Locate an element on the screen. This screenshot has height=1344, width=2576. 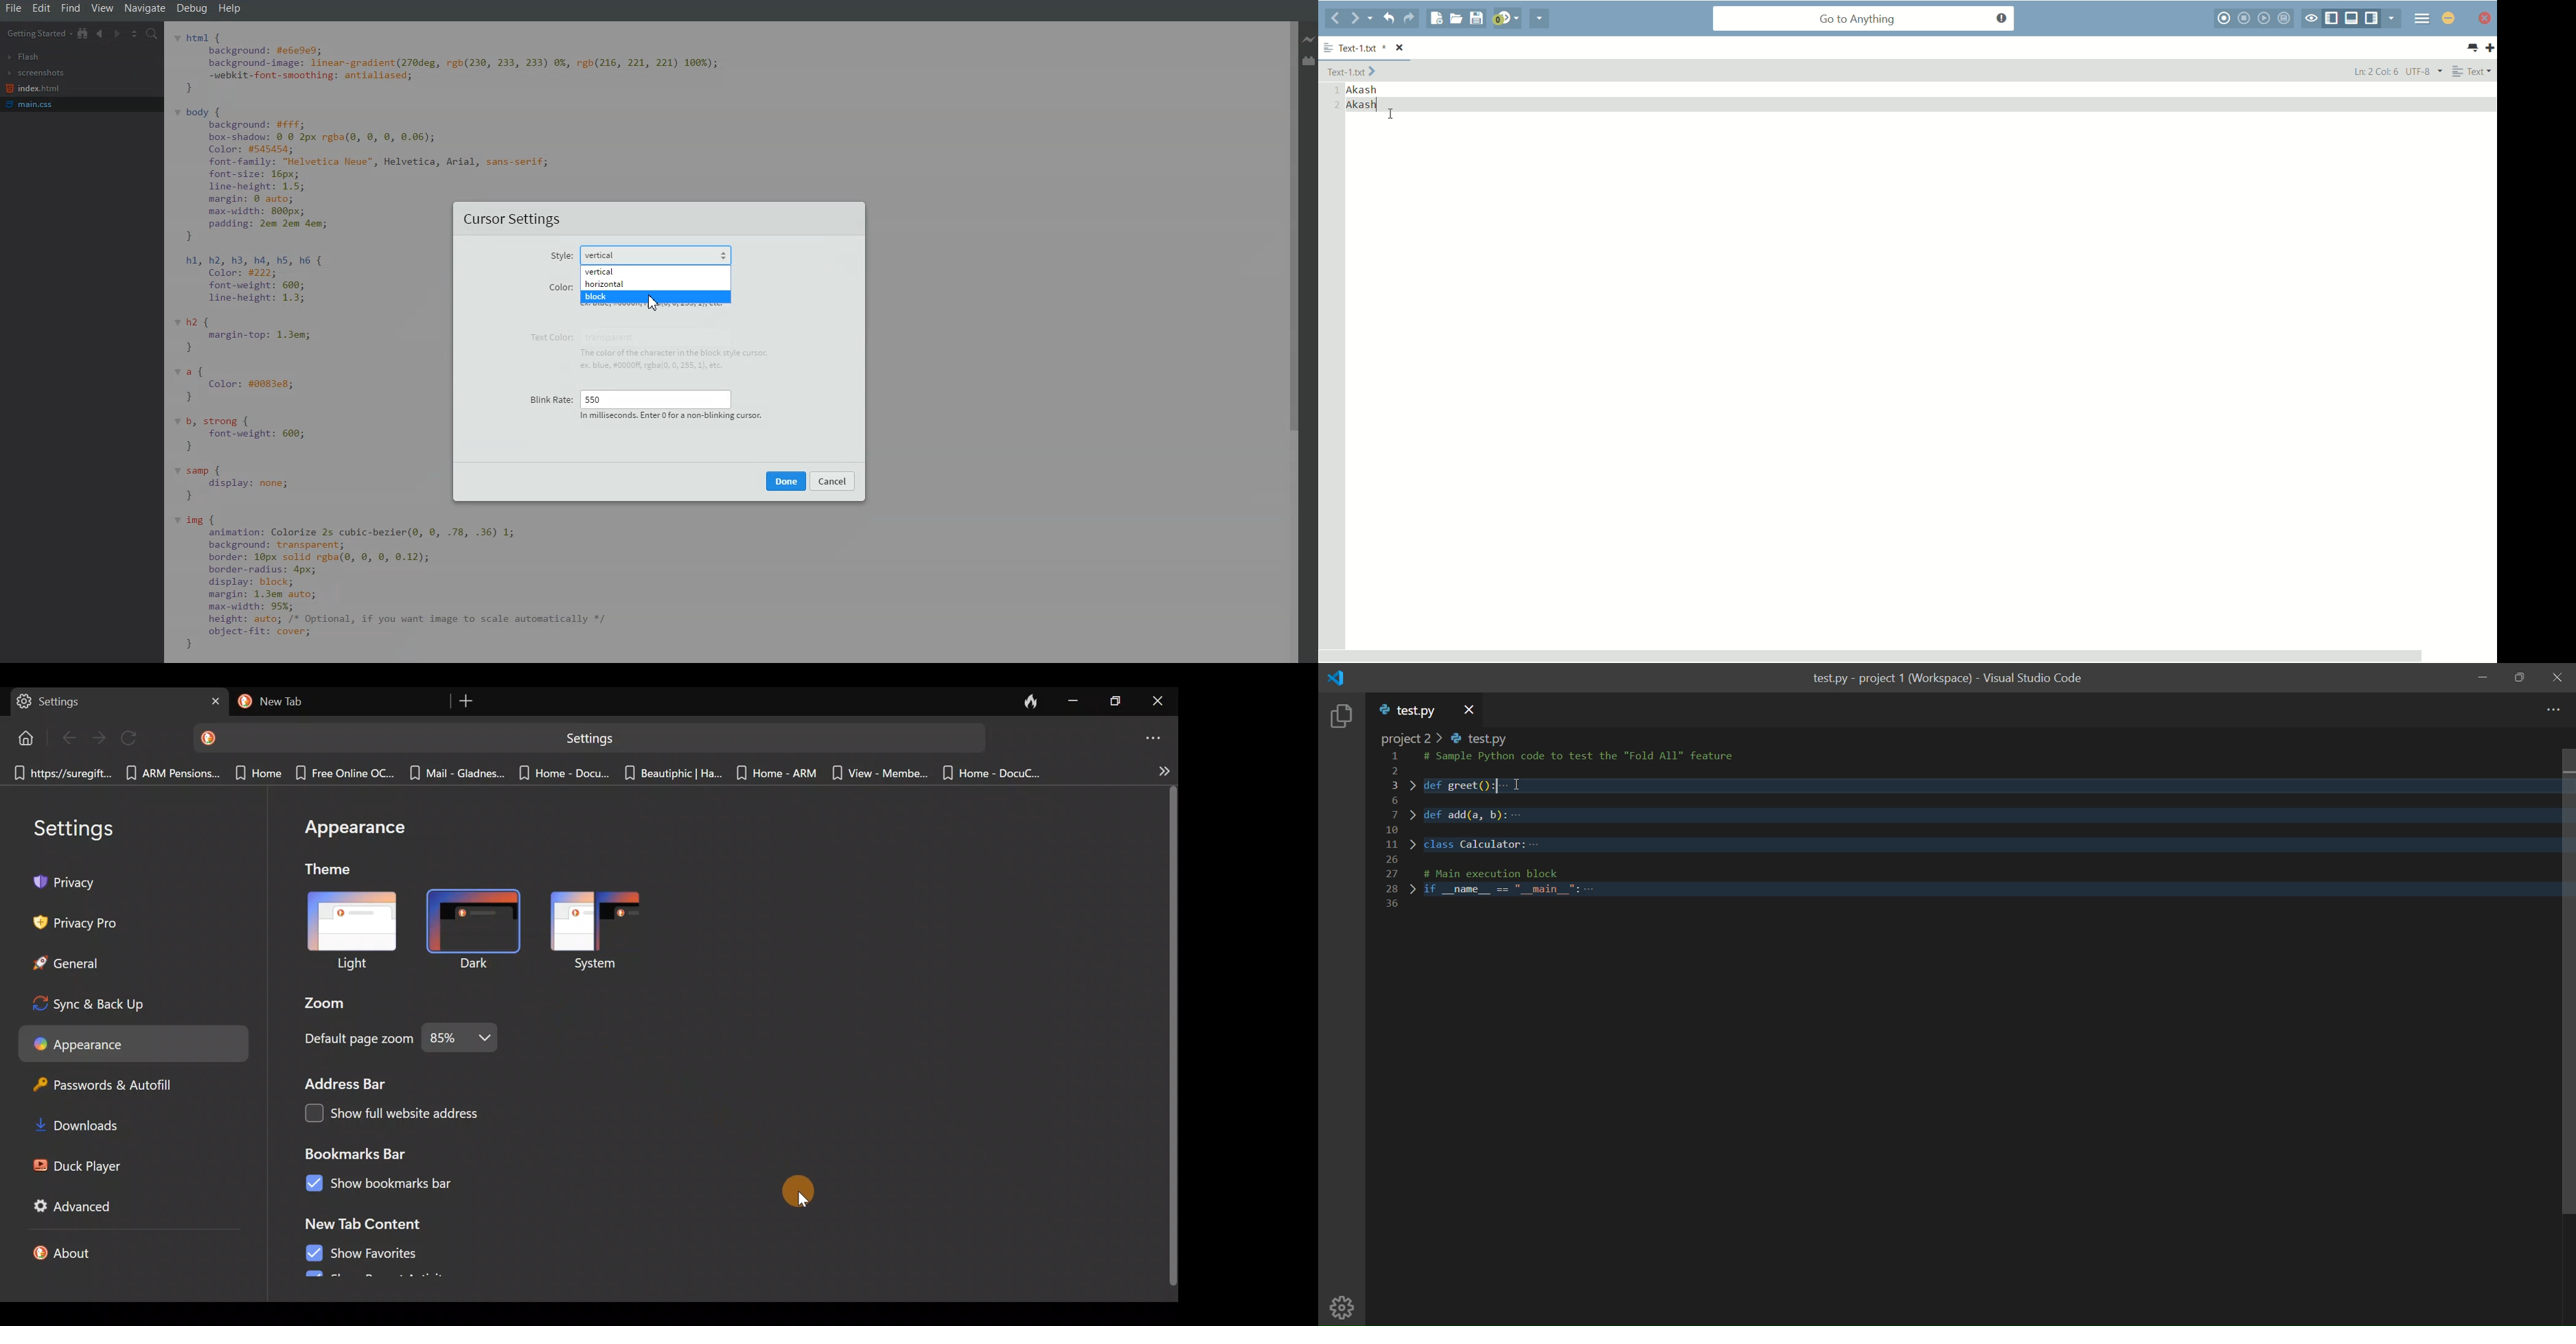
DuckDuckGo logo is located at coordinates (212, 737).